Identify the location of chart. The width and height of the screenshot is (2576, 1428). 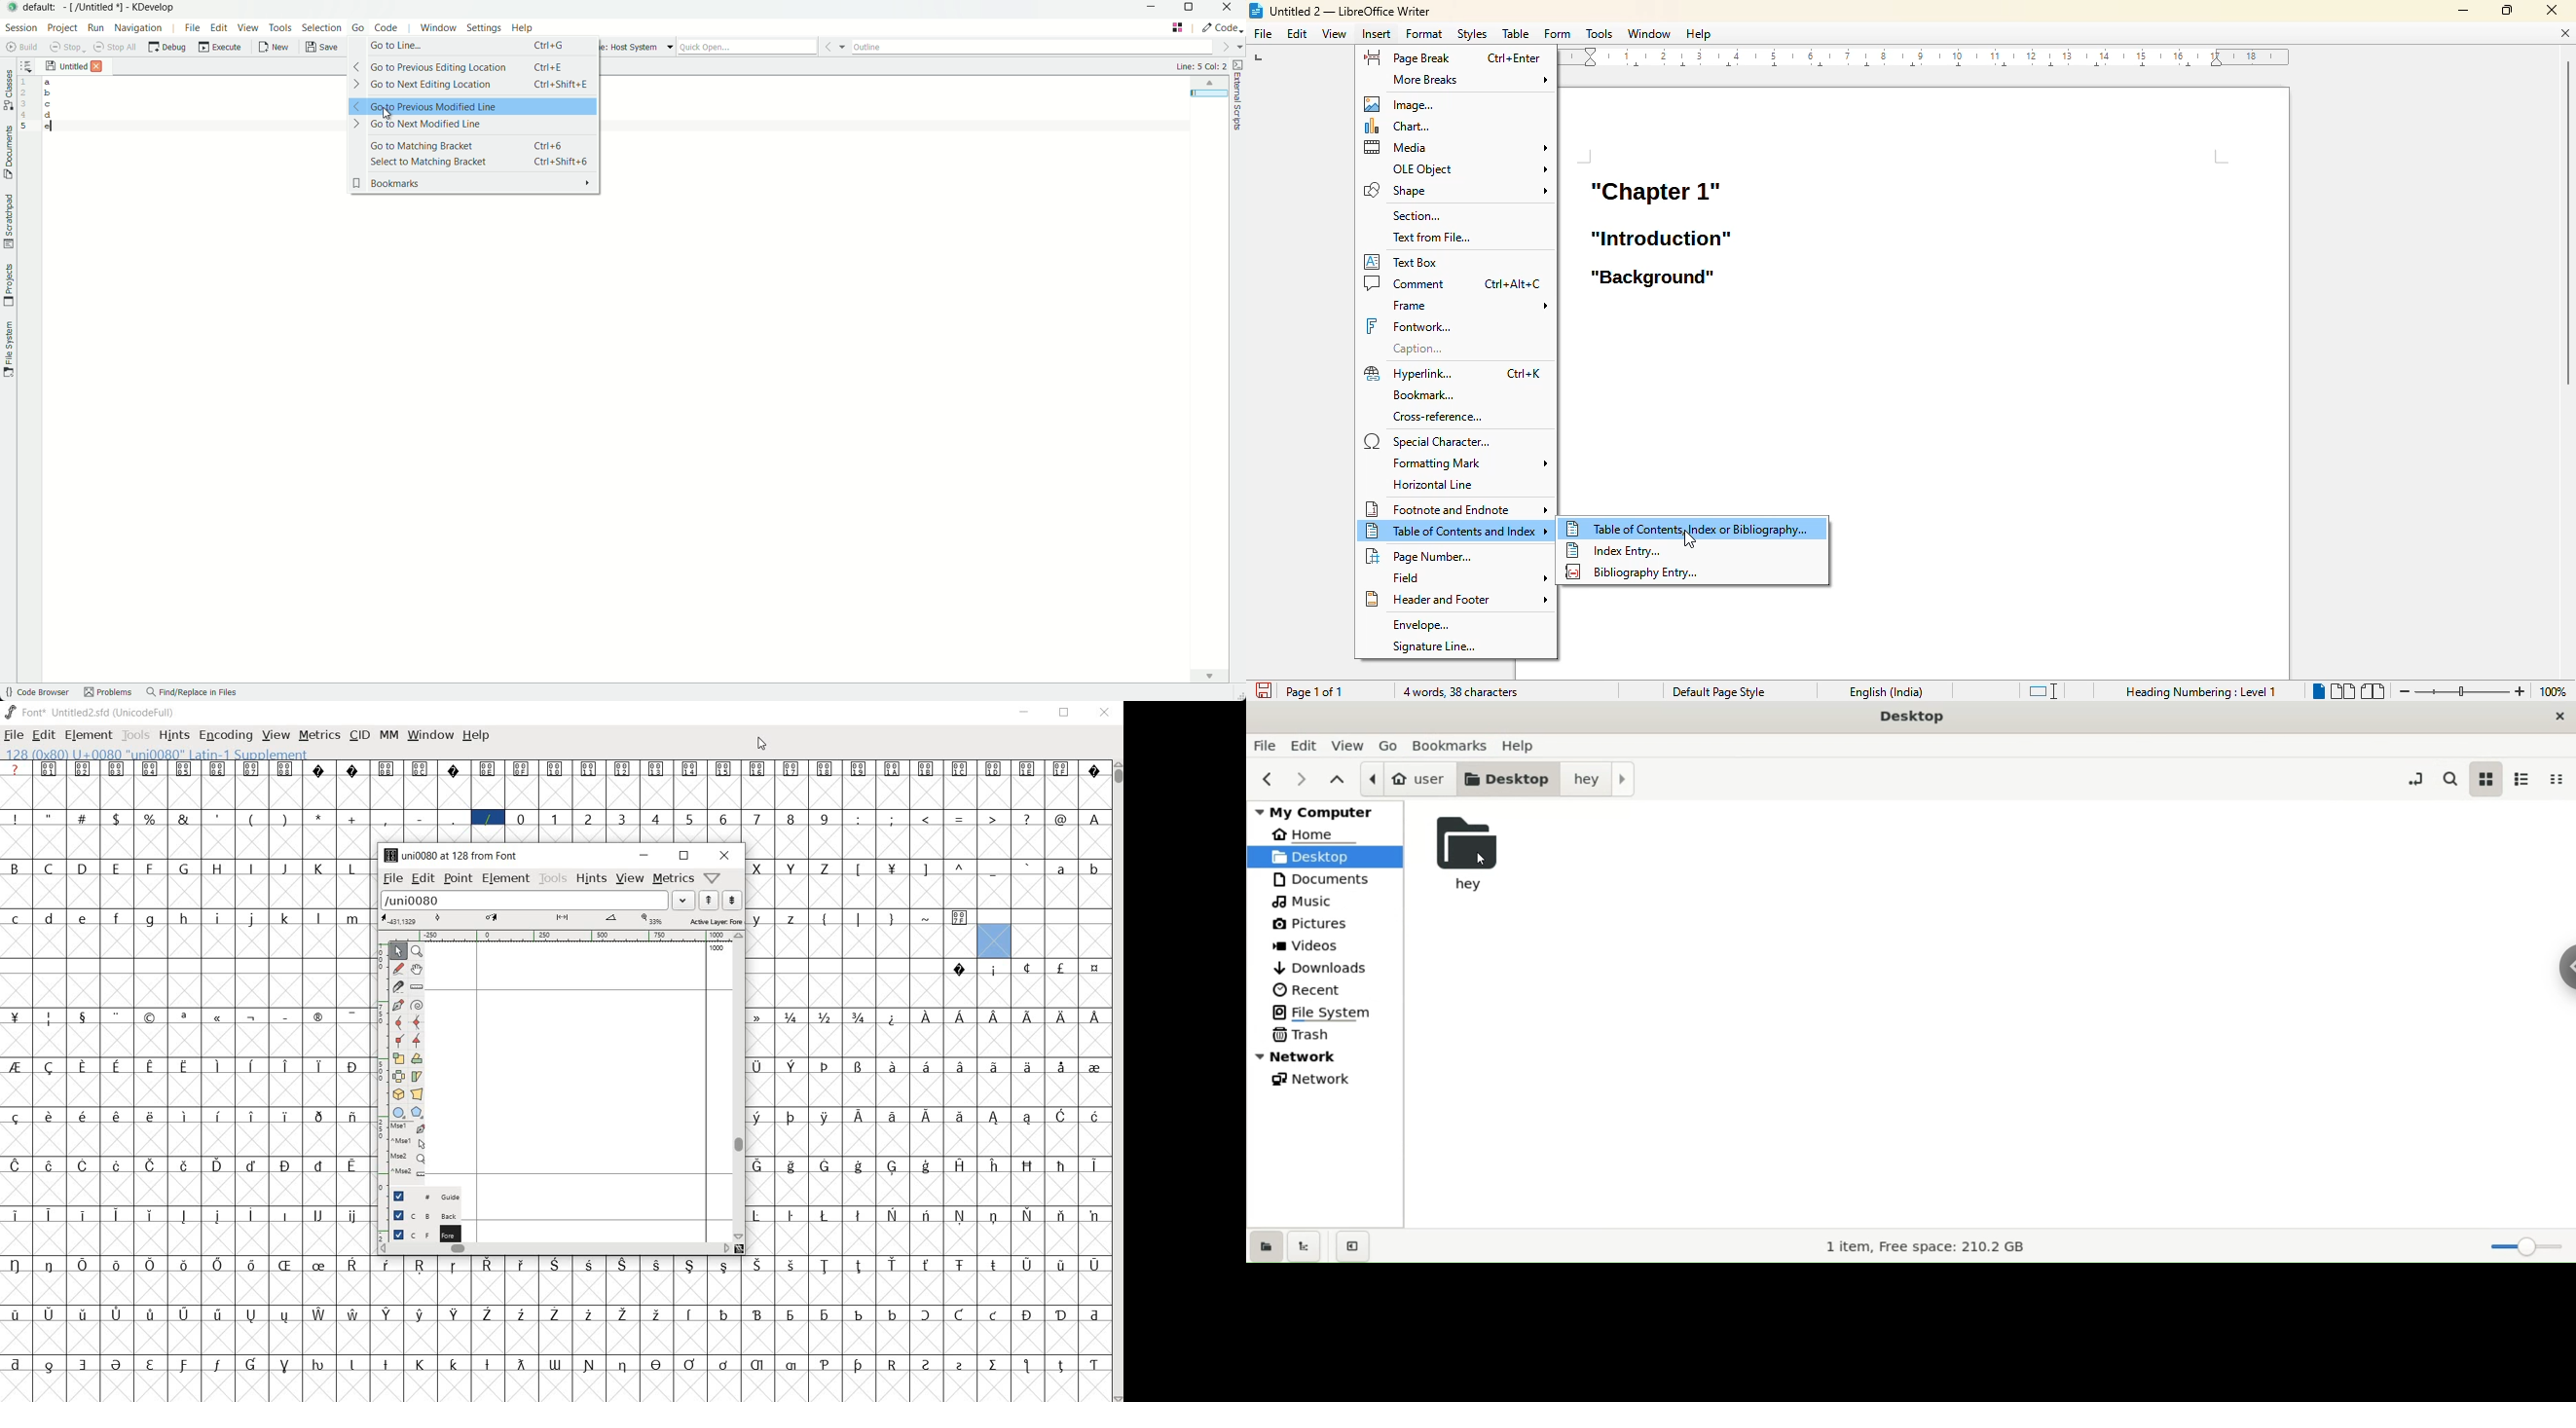
(1402, 126).